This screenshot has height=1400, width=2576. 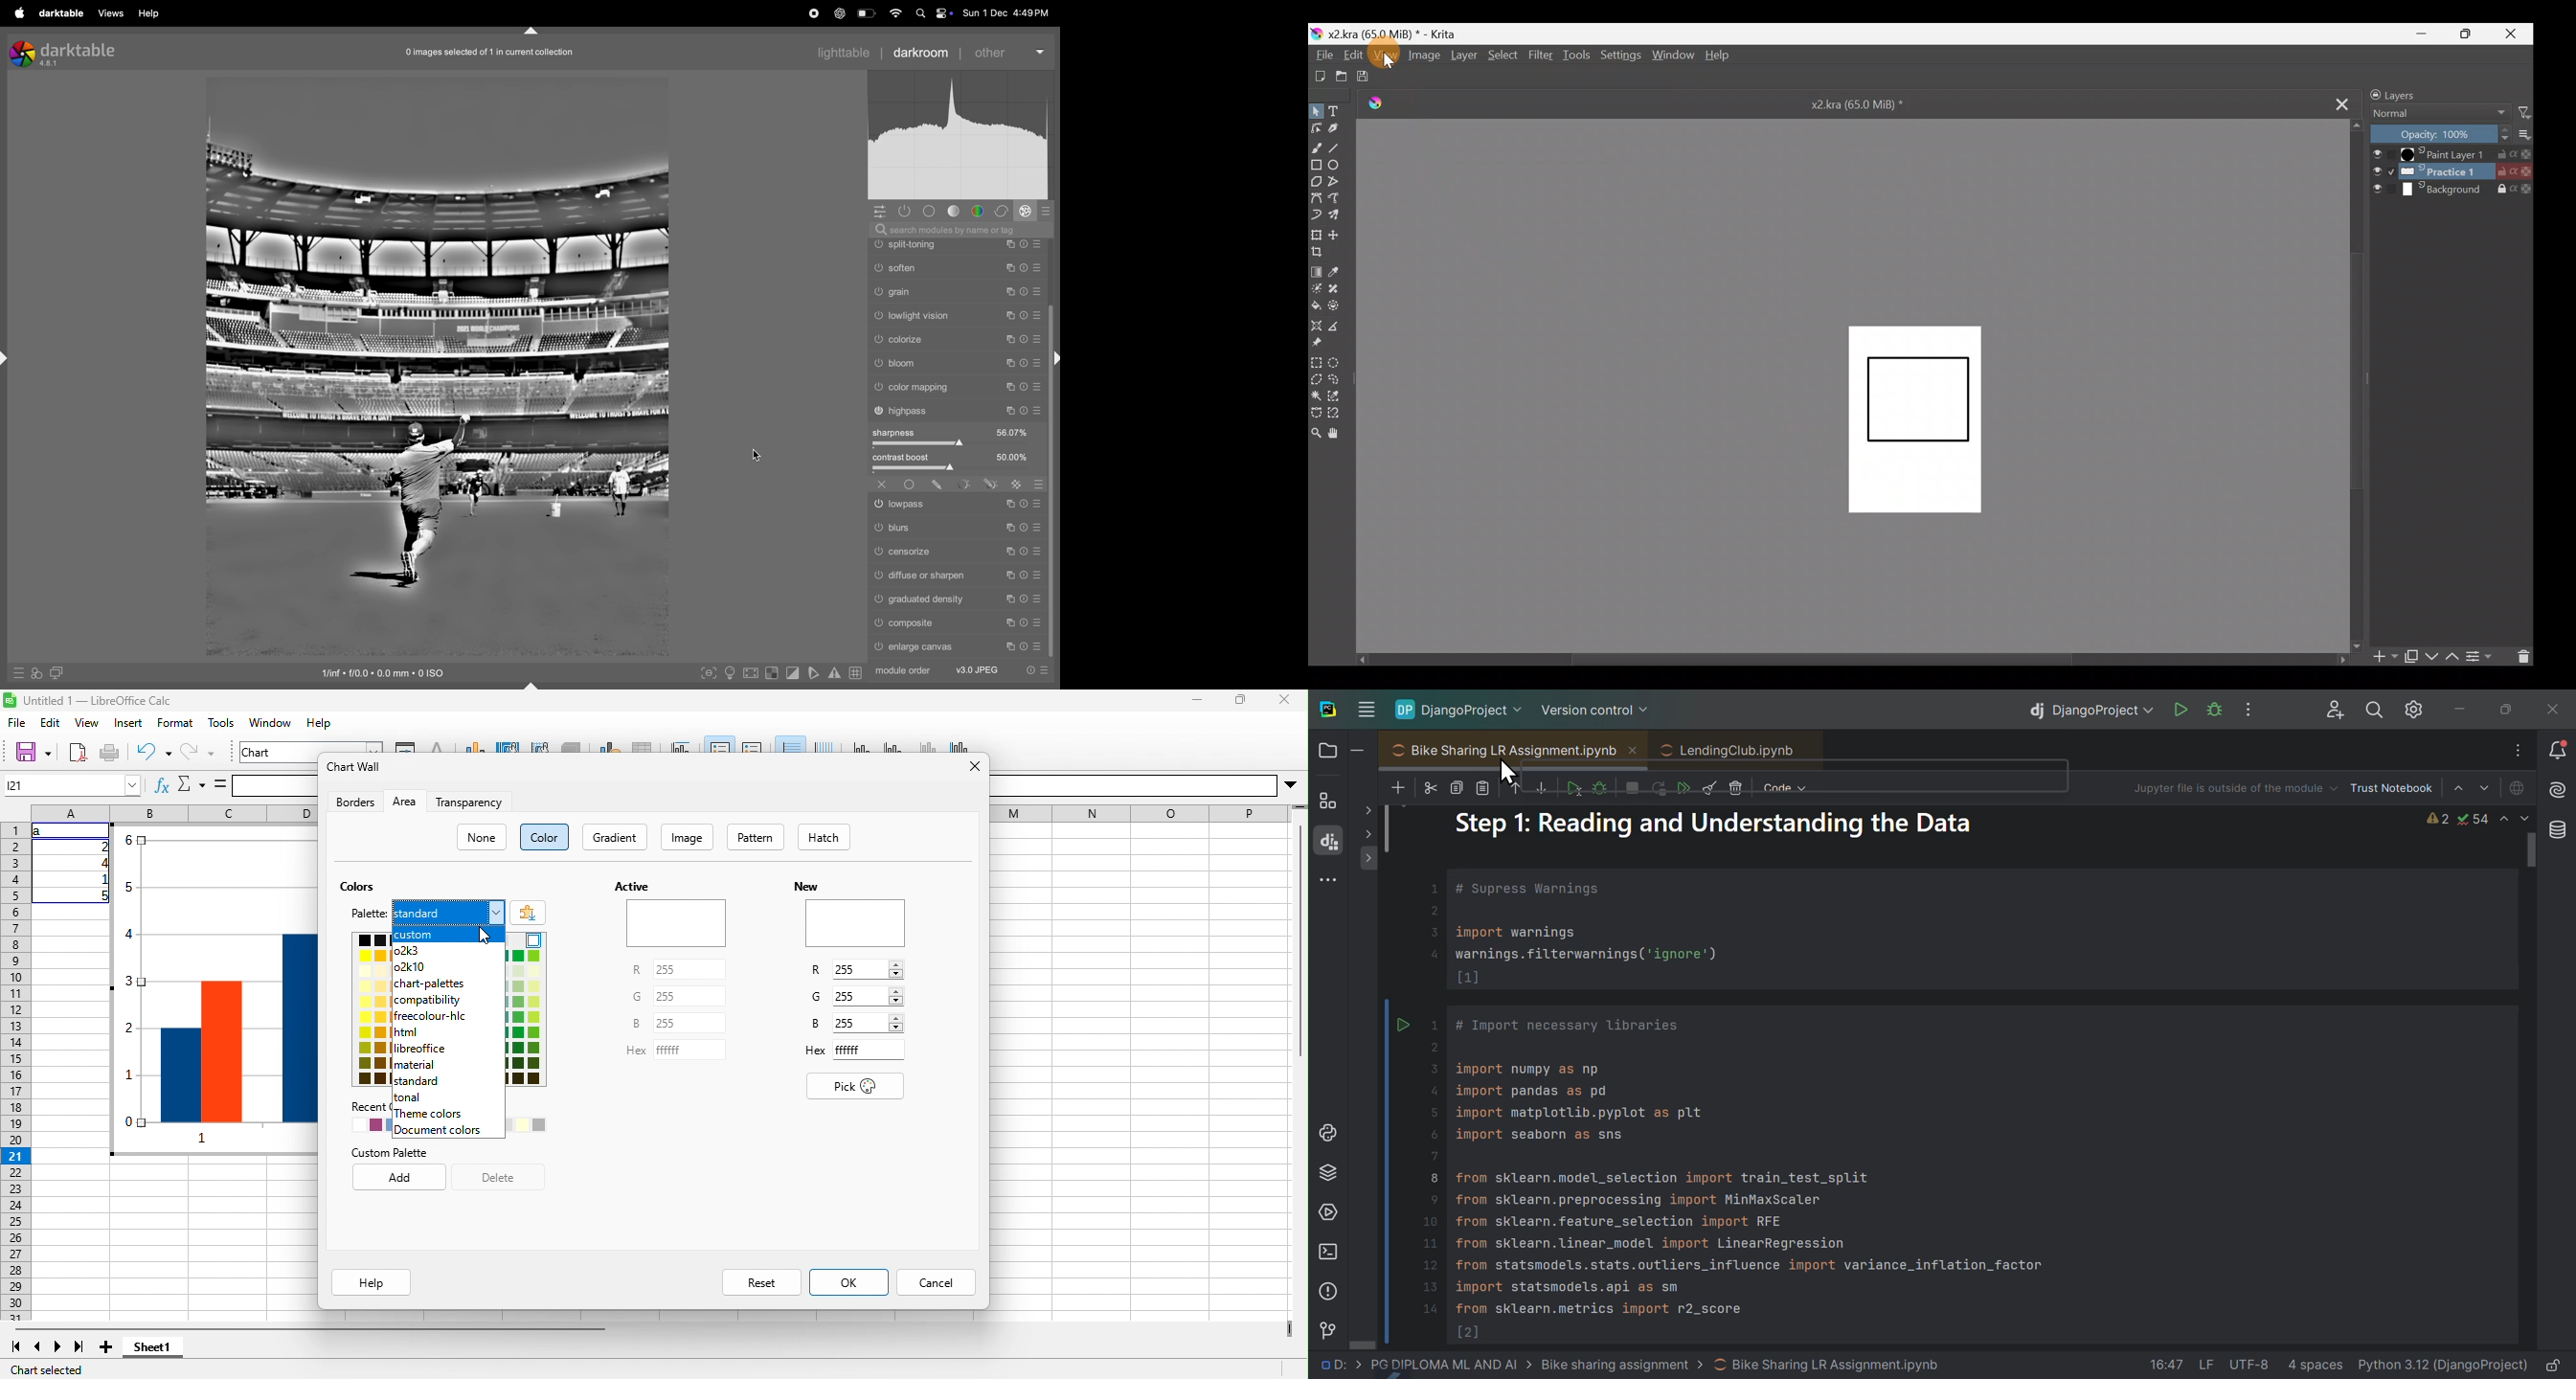 I want to click on Select, so click(x=1504, y=57).